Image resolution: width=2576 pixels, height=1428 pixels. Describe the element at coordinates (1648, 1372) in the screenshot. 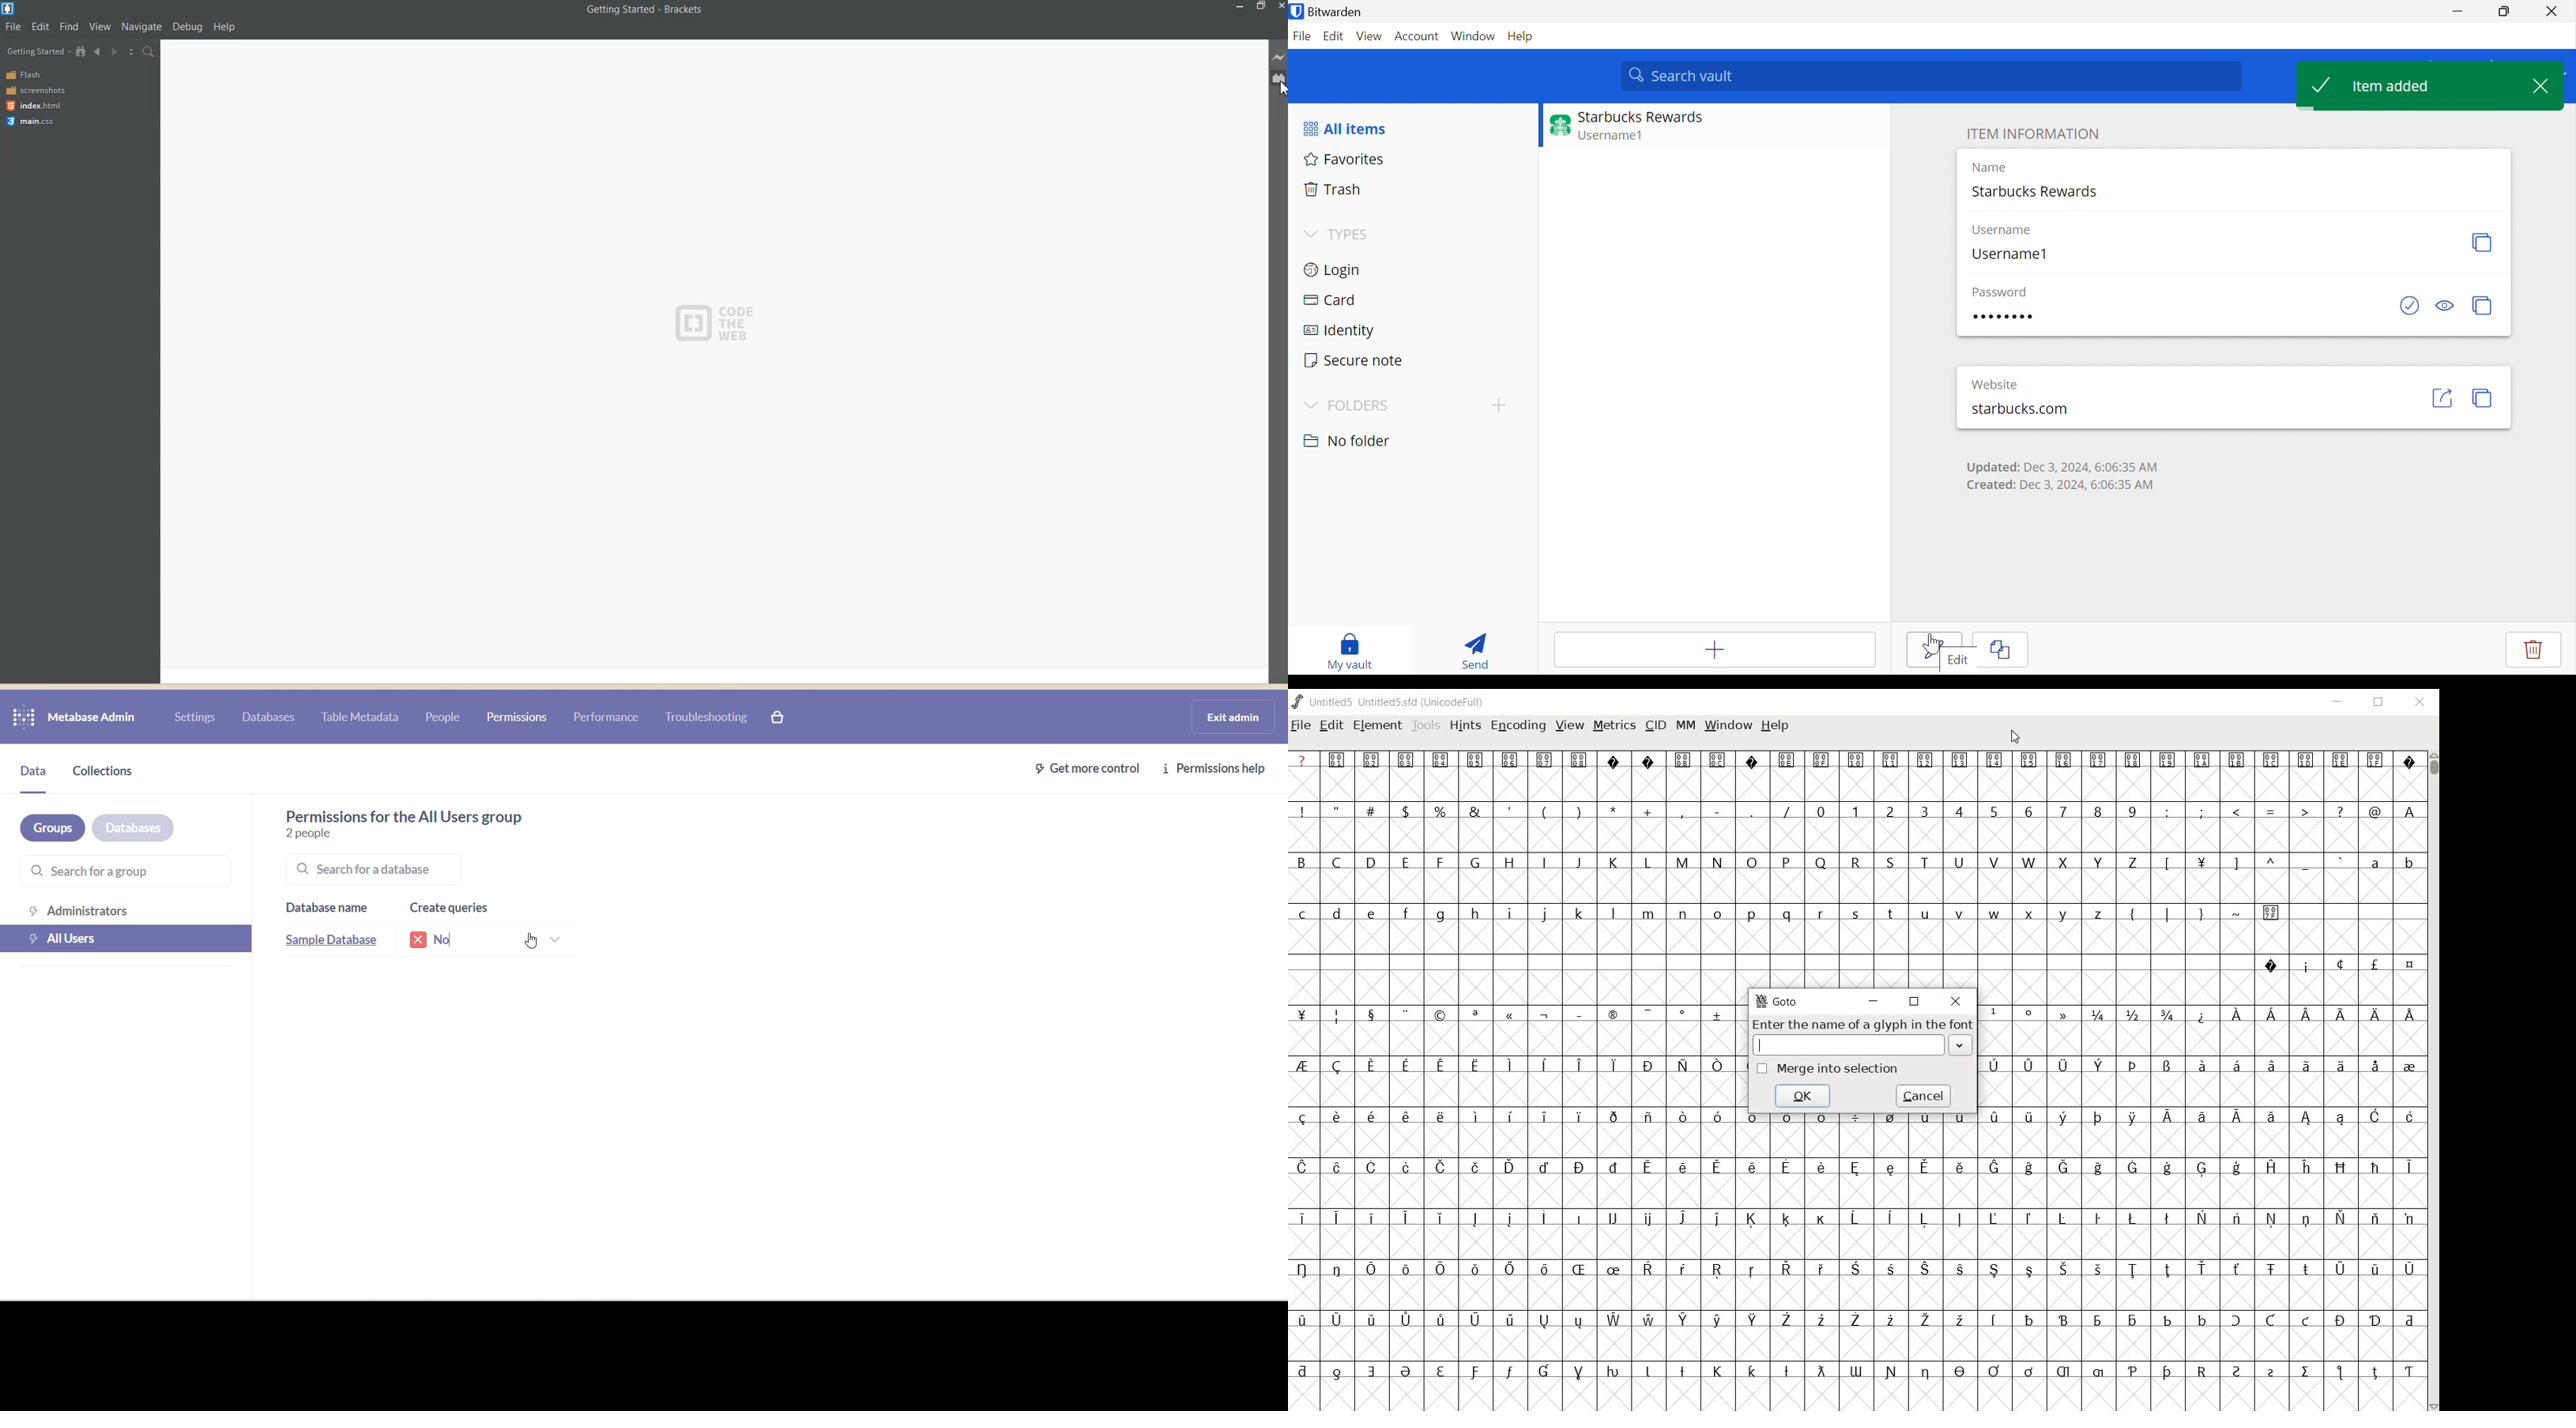

I see `Symbol` at that location.